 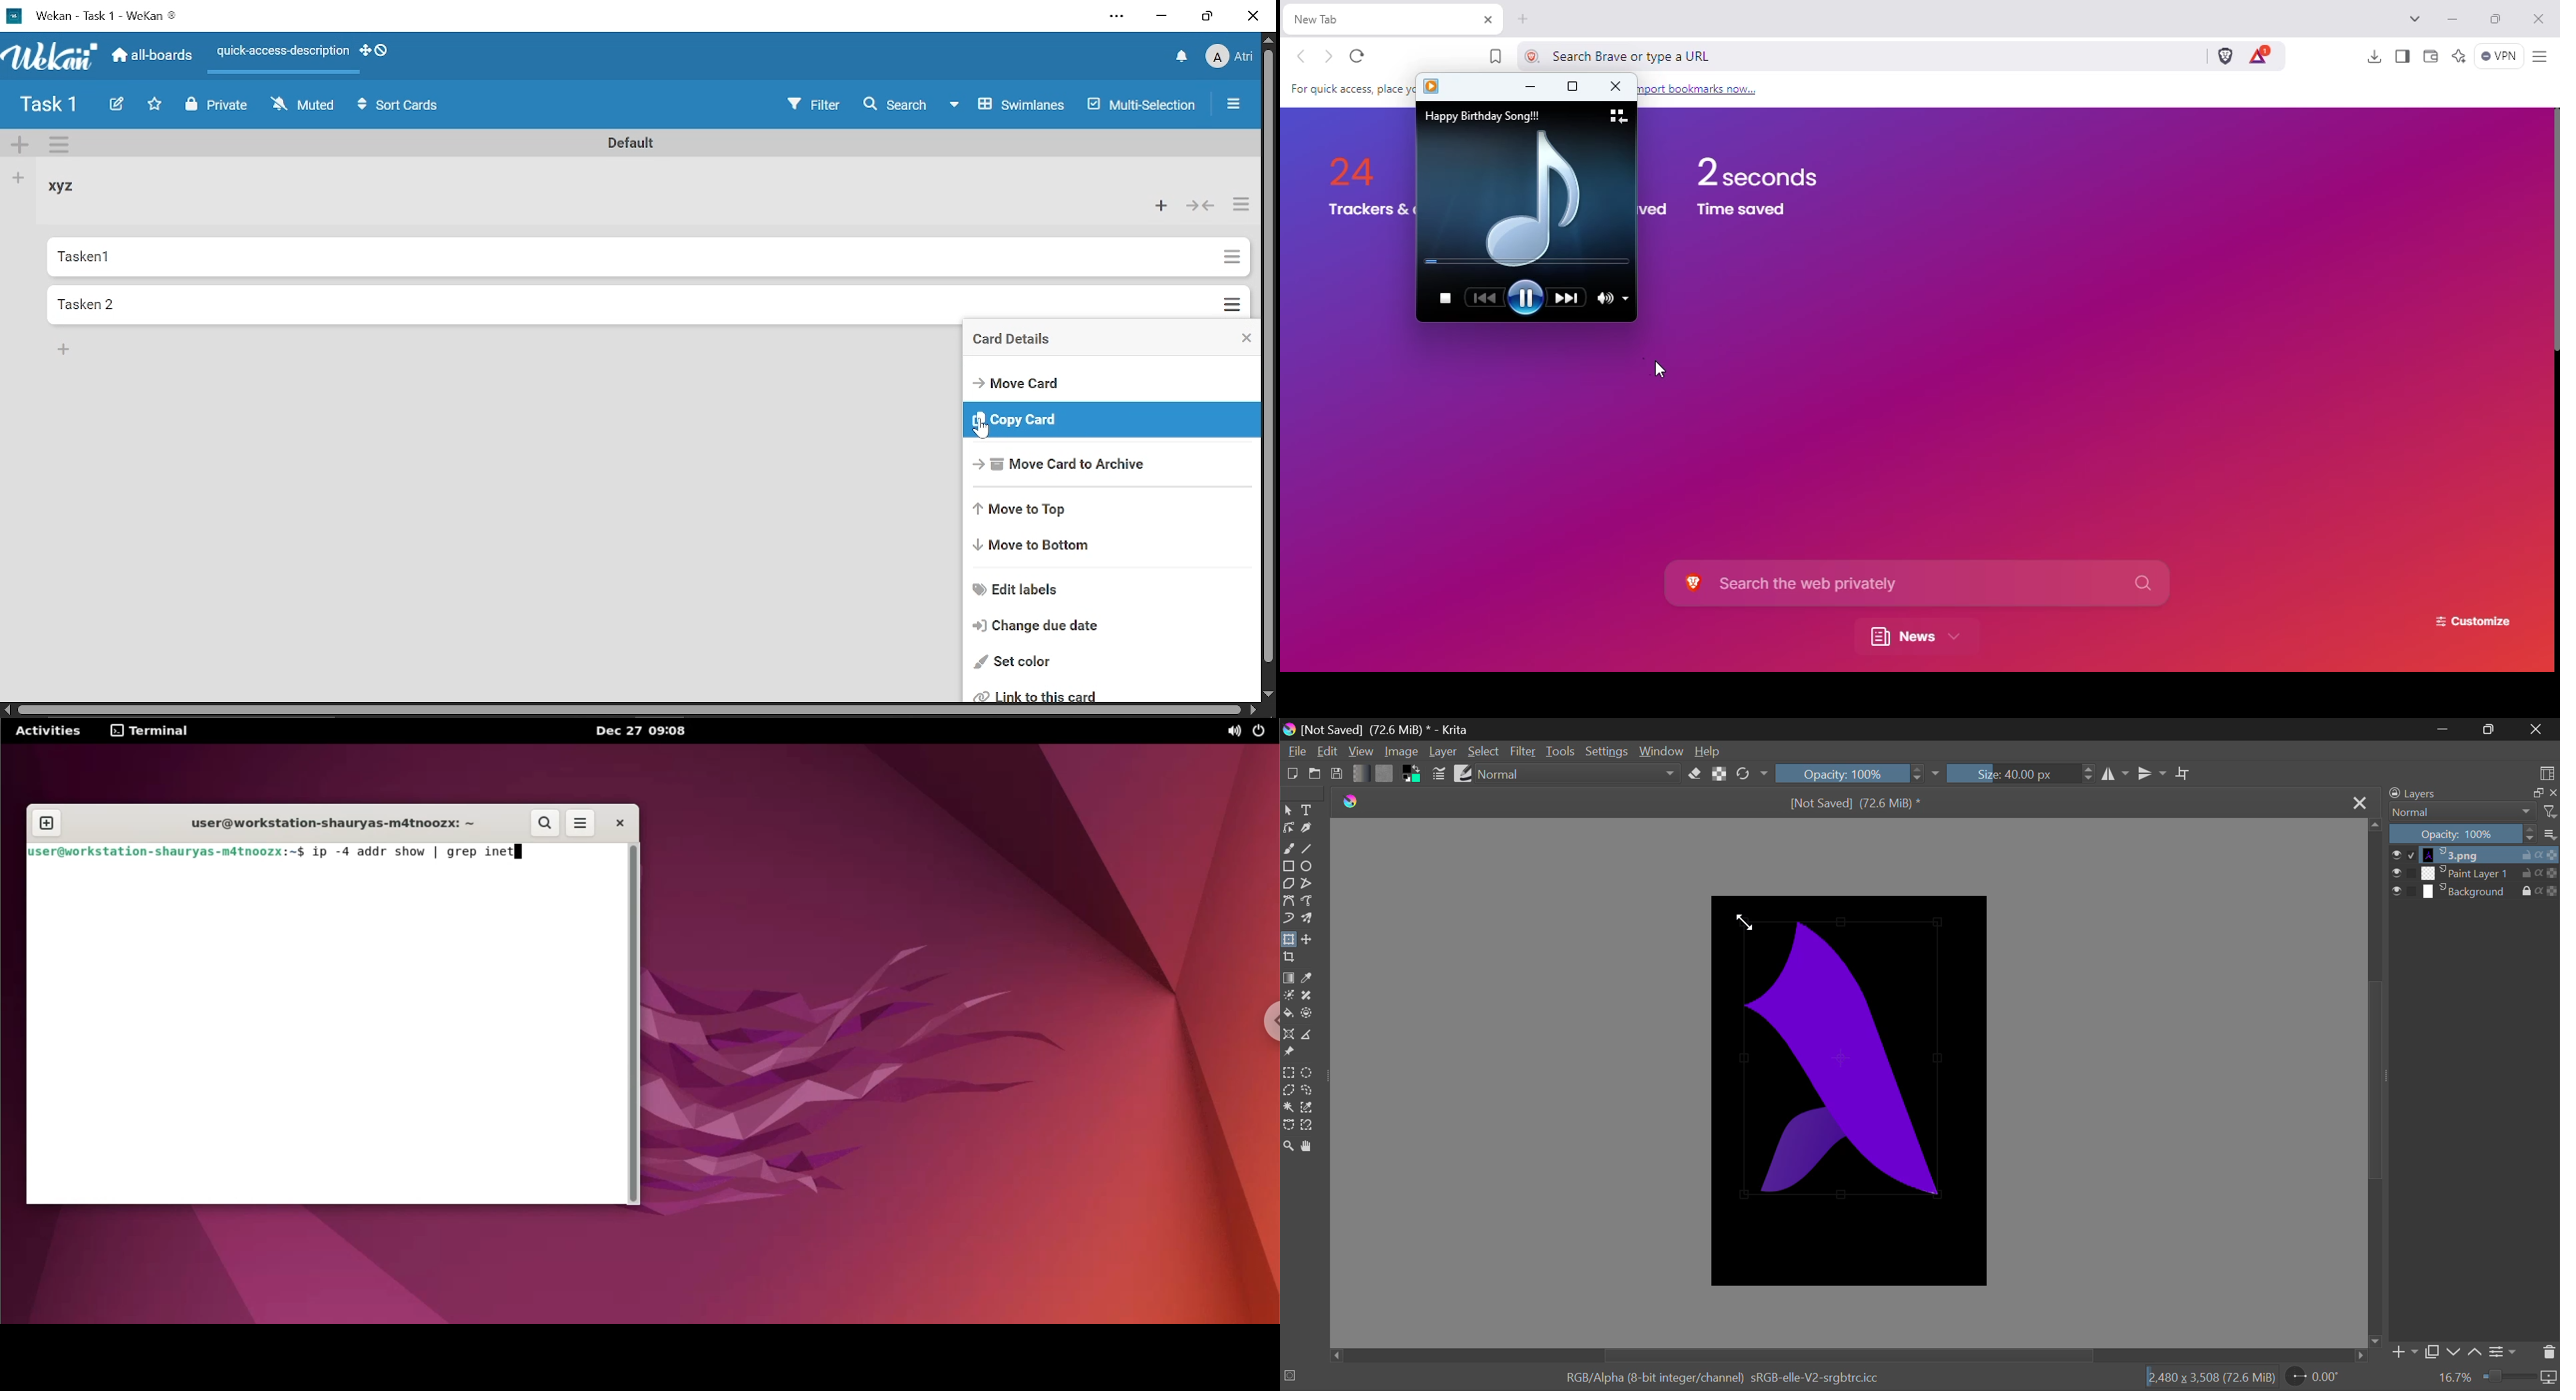 I want to click on Collapse, so click(x=1199, y=206).